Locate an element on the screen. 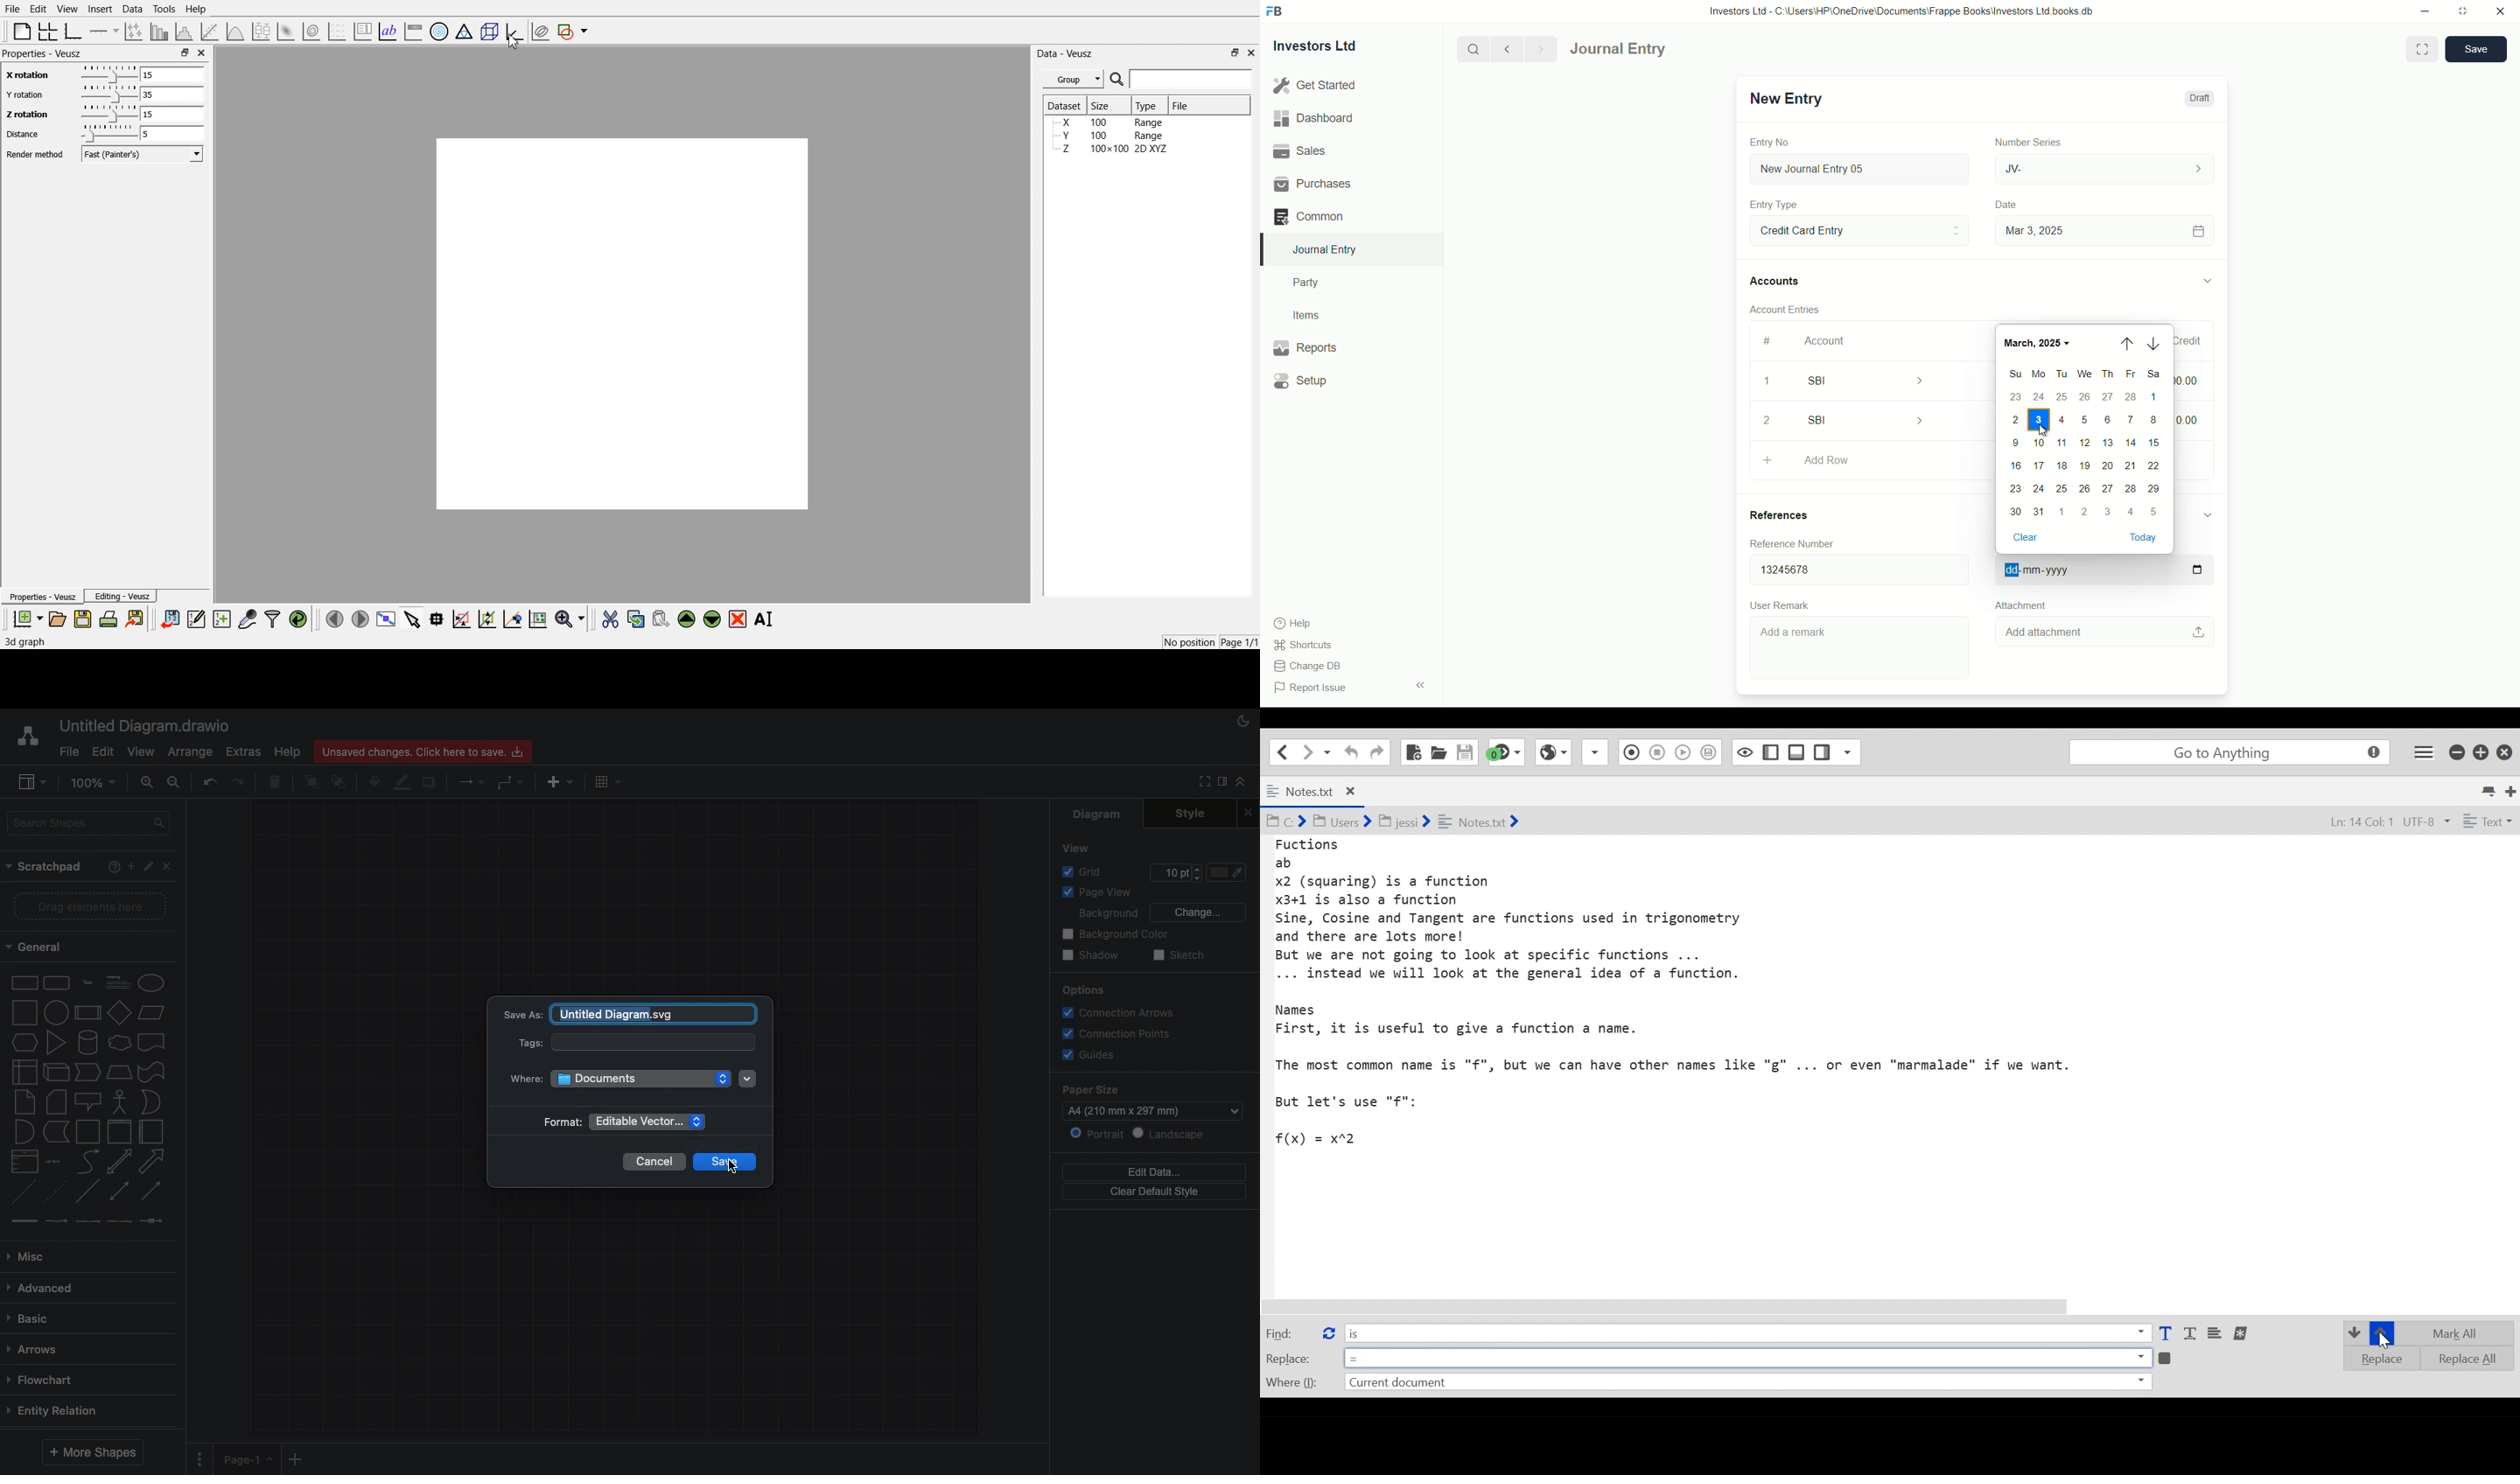  SBI is located at coordinates (1874, 380).